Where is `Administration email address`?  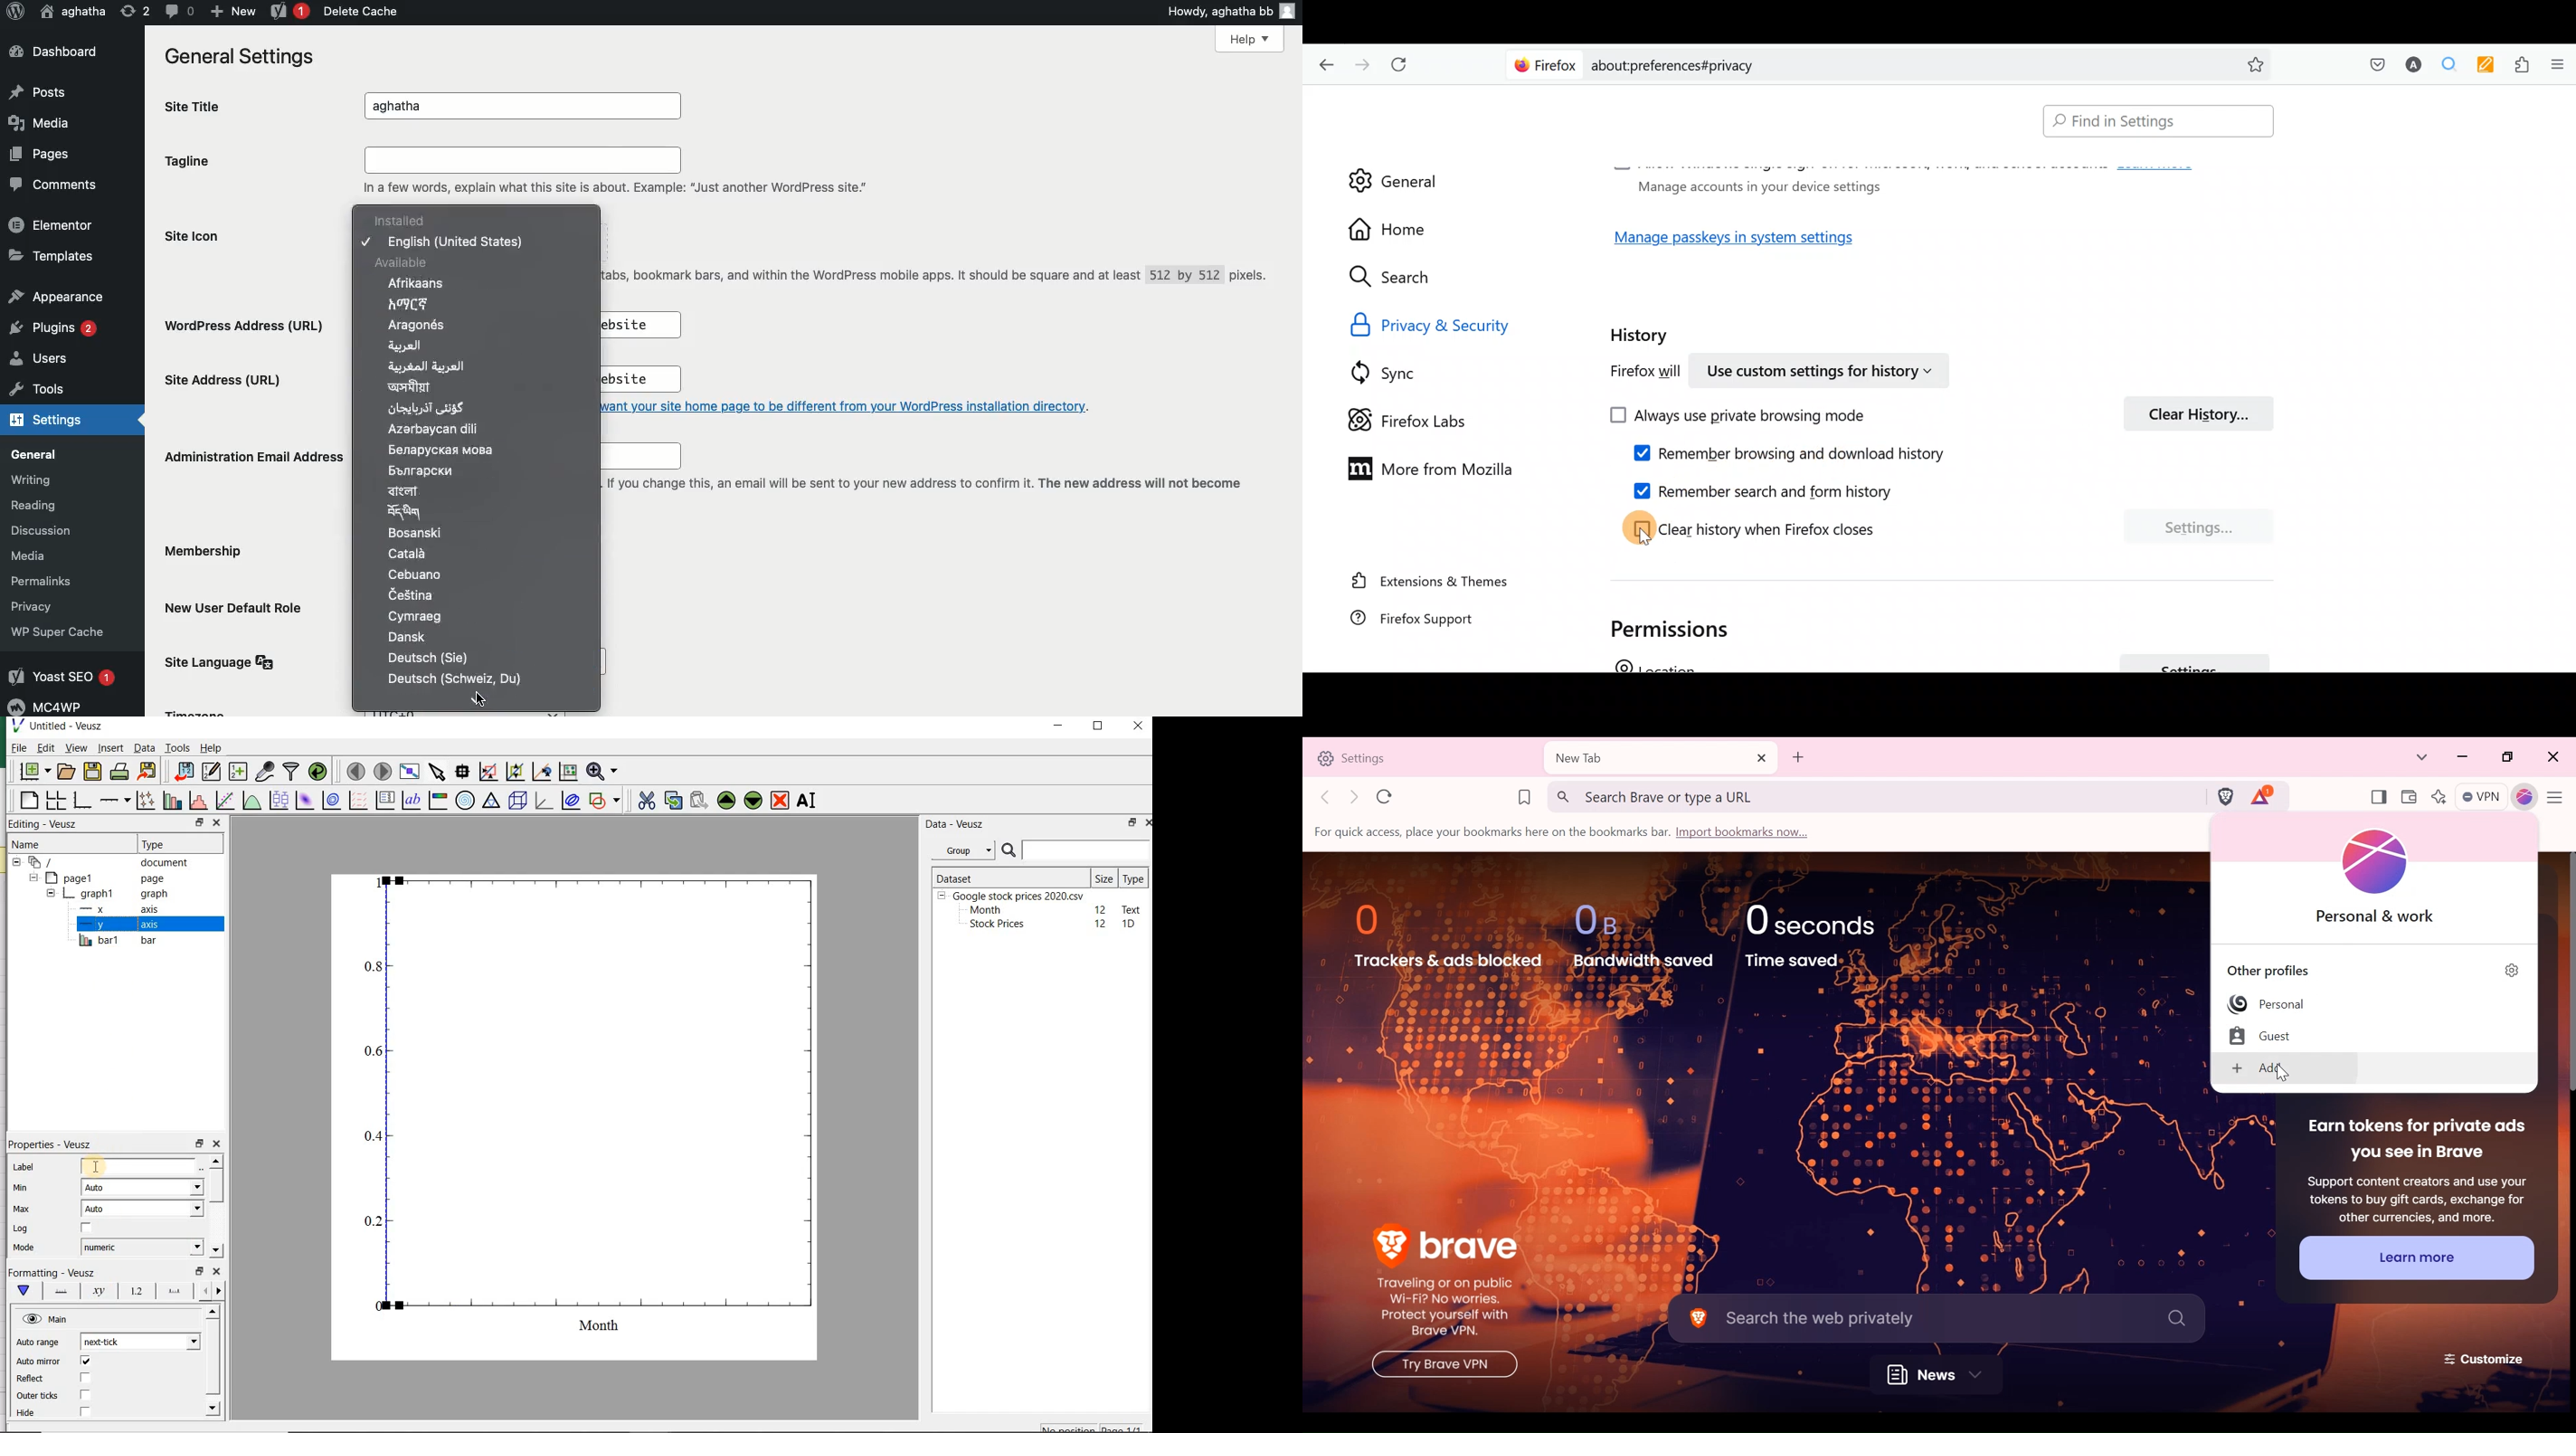 Administration email address is located at coordinates (251, 455).